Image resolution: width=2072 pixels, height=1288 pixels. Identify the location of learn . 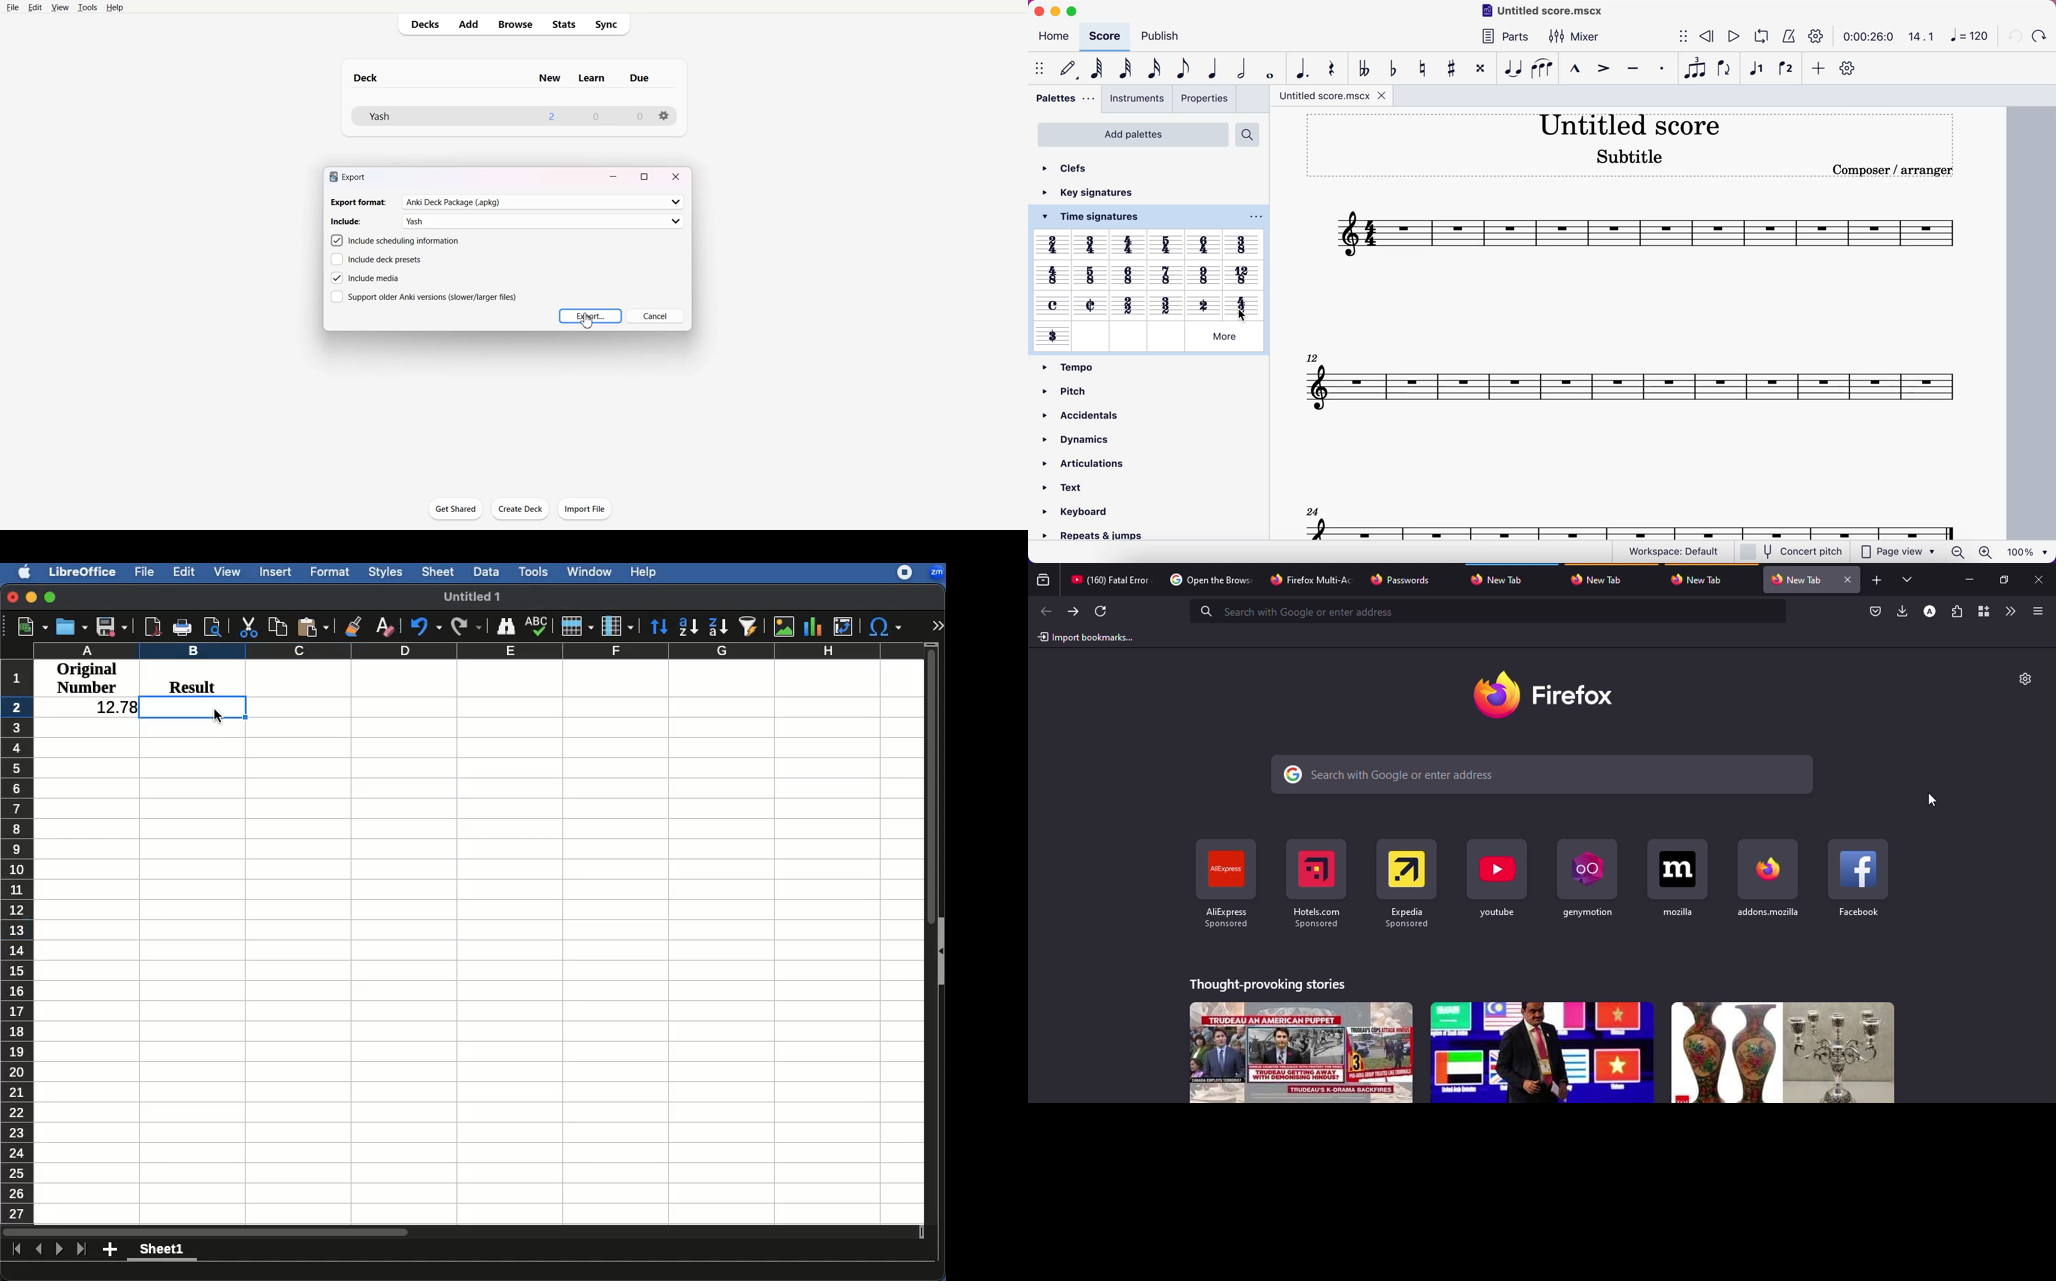
(593, 78).